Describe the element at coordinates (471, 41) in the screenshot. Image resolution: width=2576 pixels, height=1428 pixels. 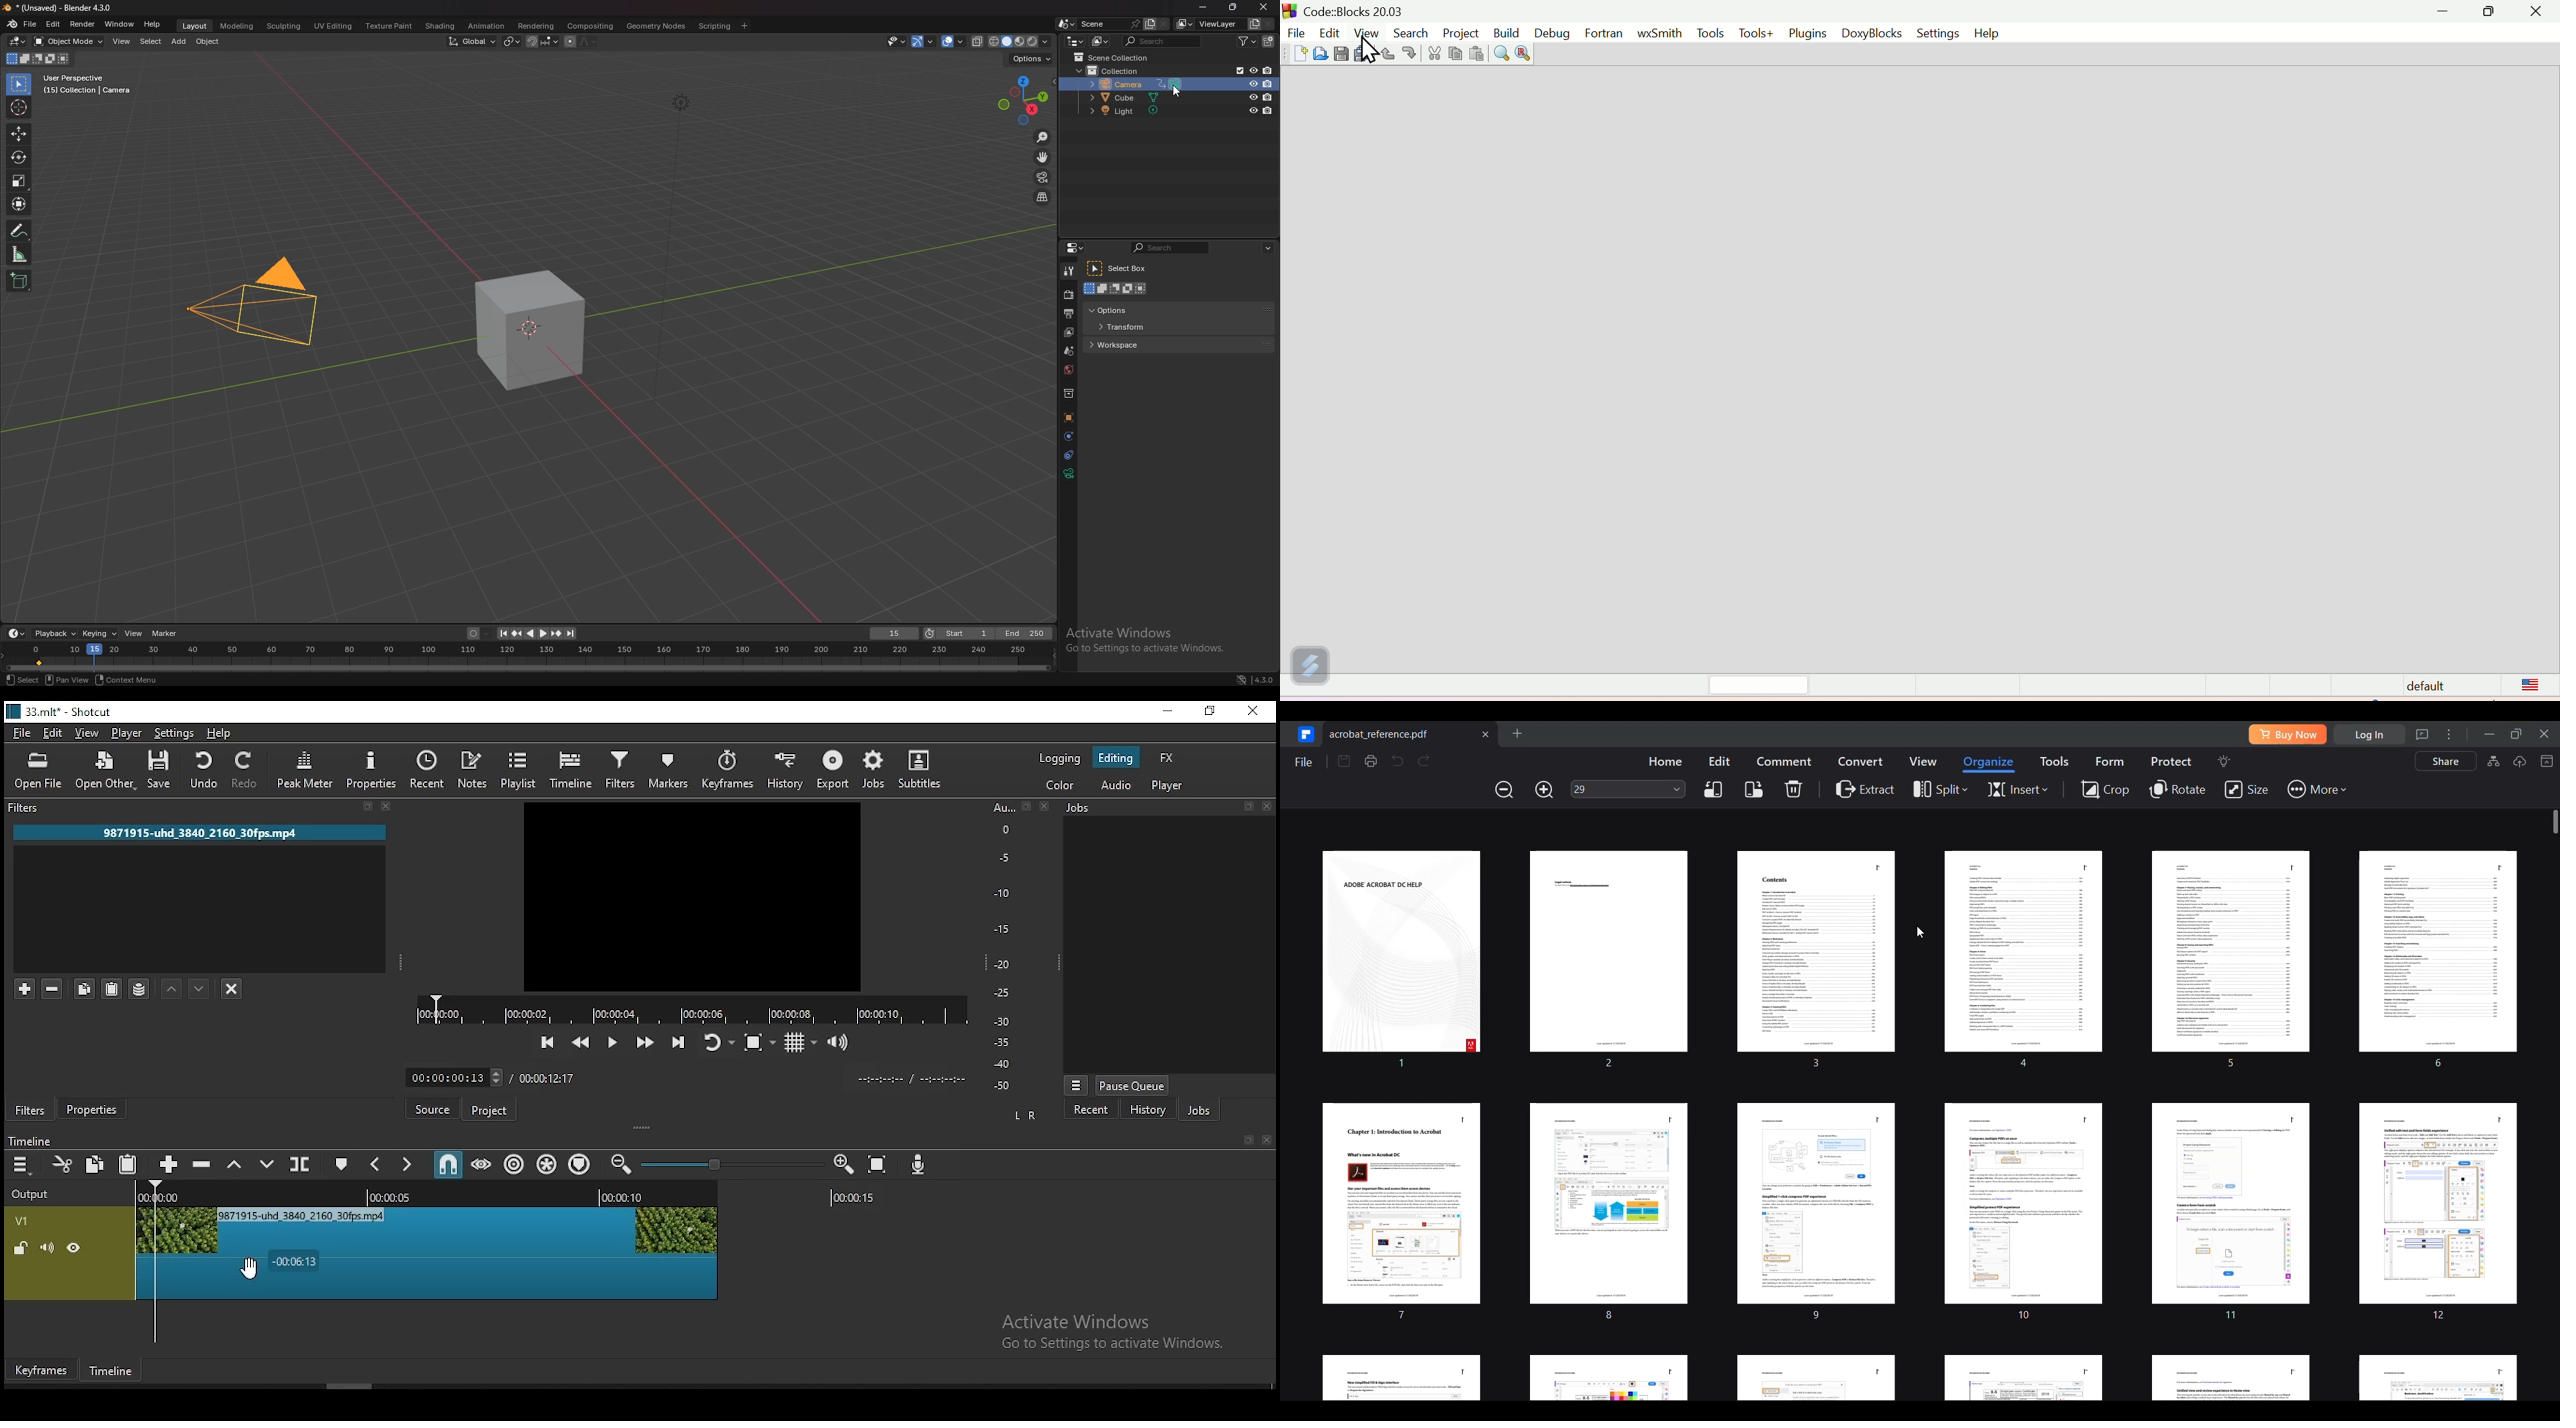
I see `transform orientation` at that location.